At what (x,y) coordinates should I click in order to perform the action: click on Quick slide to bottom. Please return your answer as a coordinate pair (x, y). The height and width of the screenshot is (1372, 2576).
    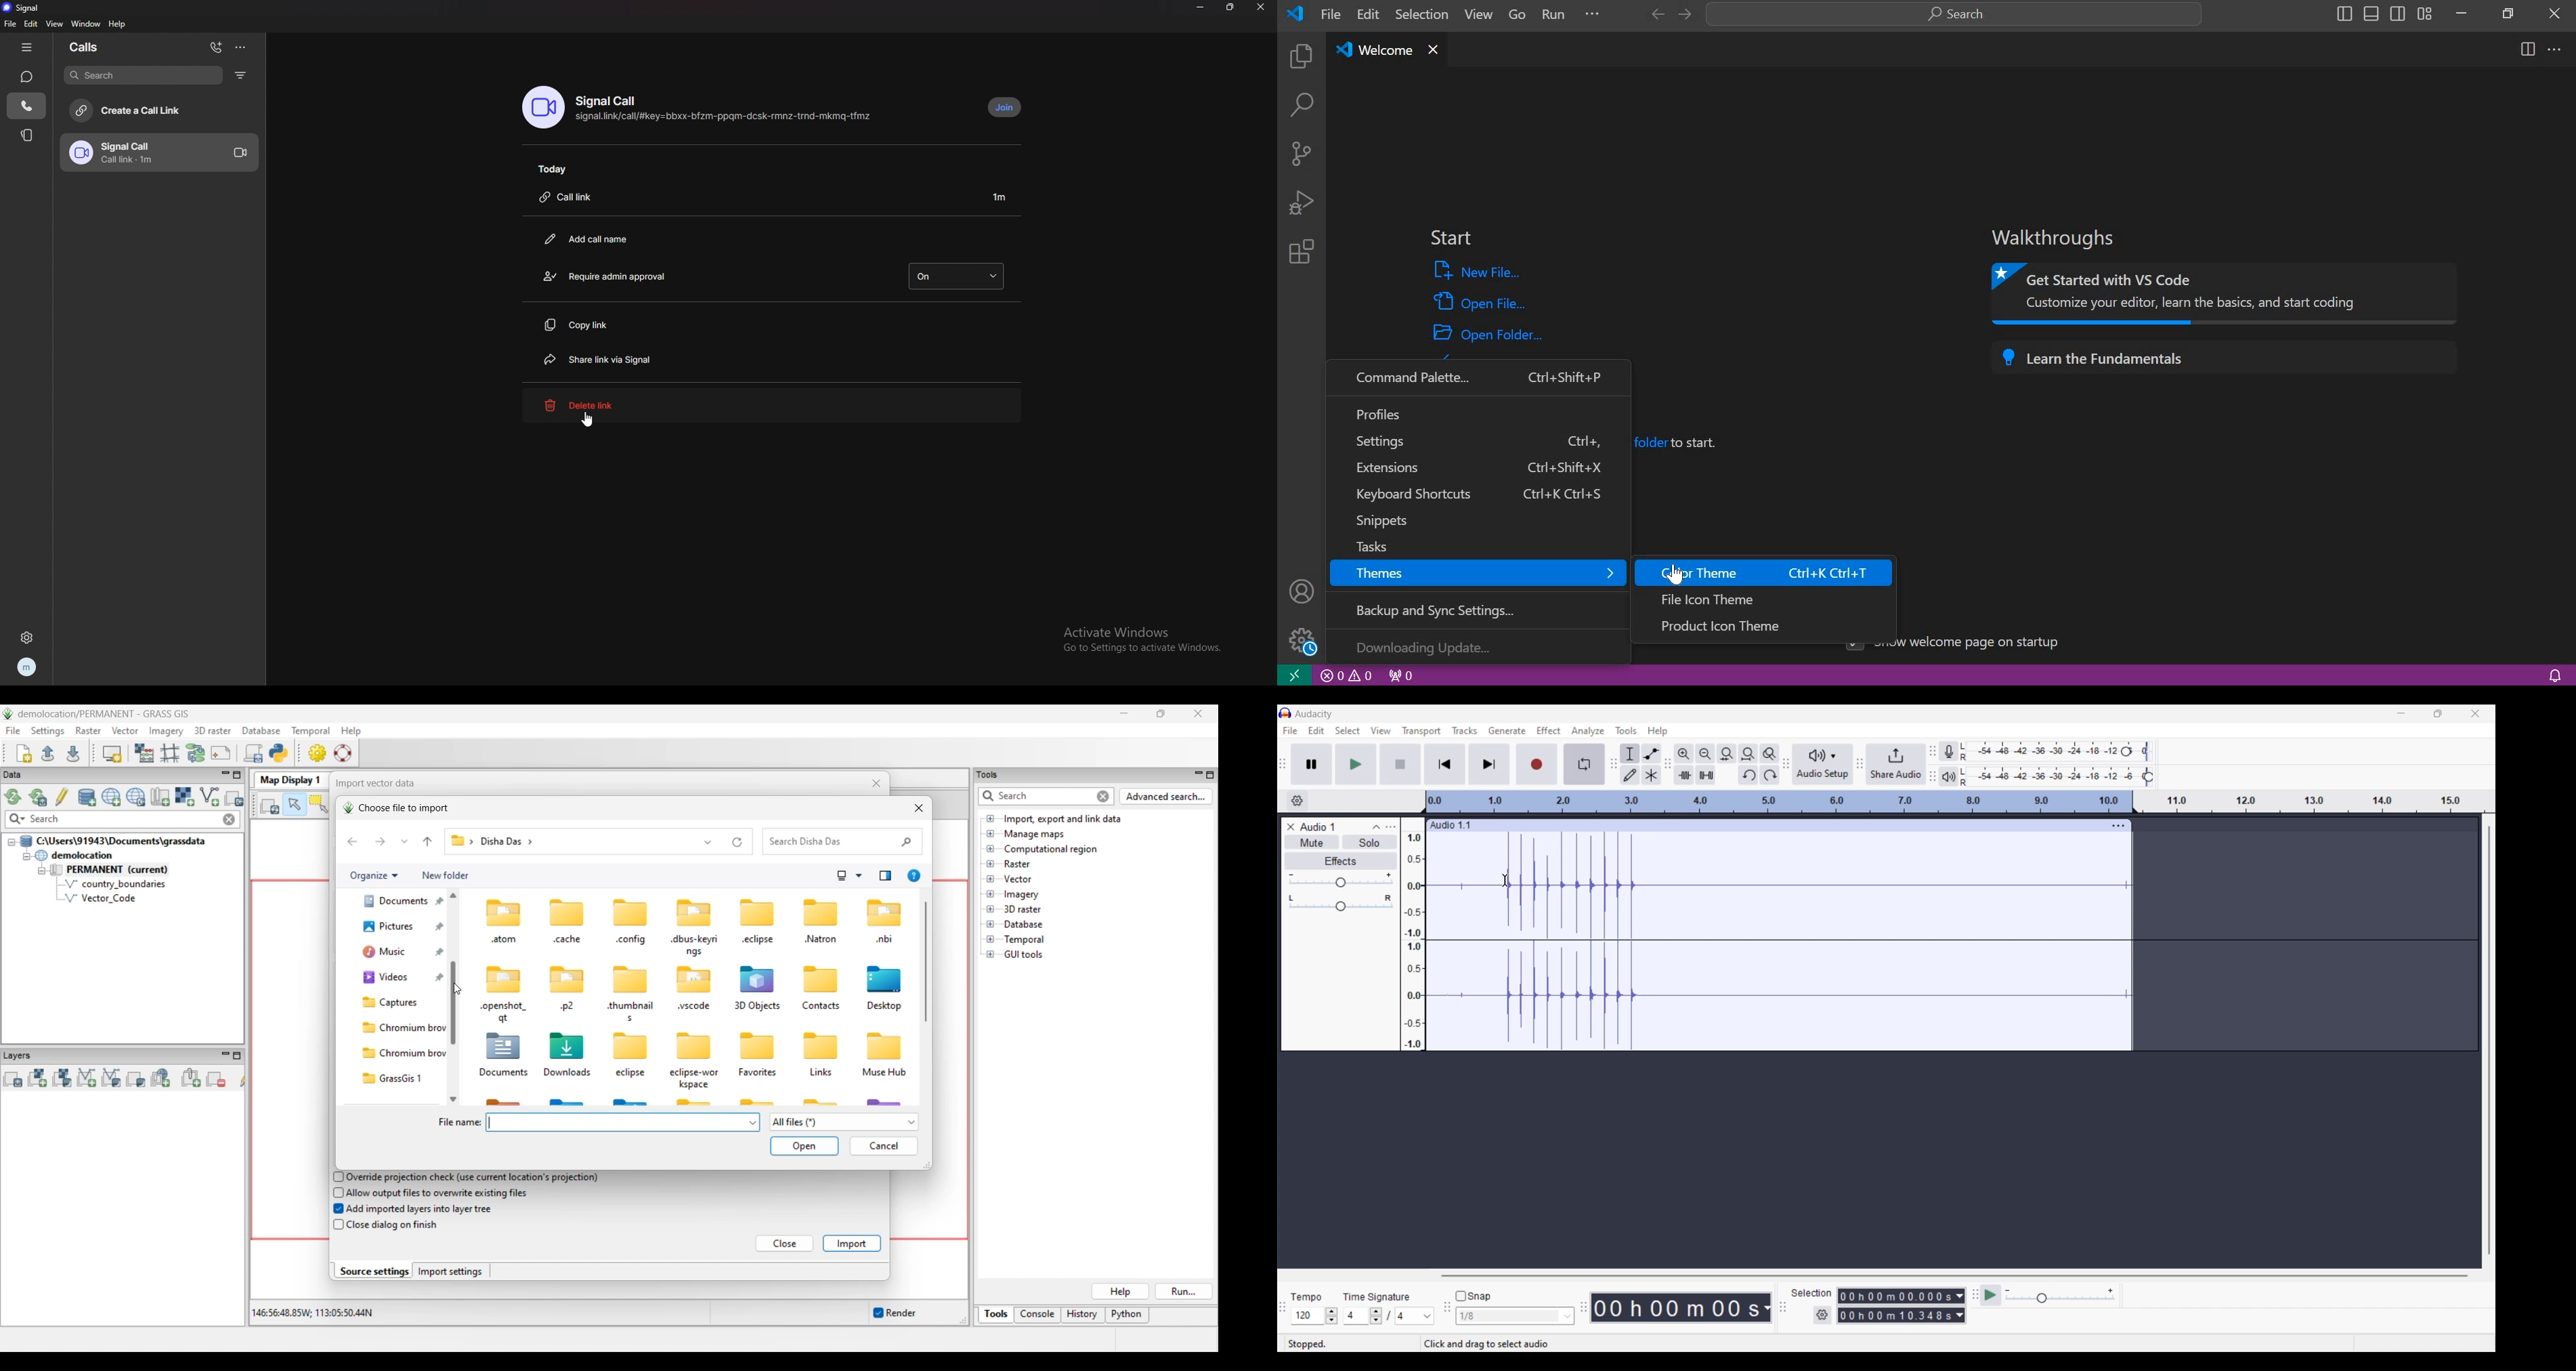
    Looking at the image, I should click on (453, 1099).